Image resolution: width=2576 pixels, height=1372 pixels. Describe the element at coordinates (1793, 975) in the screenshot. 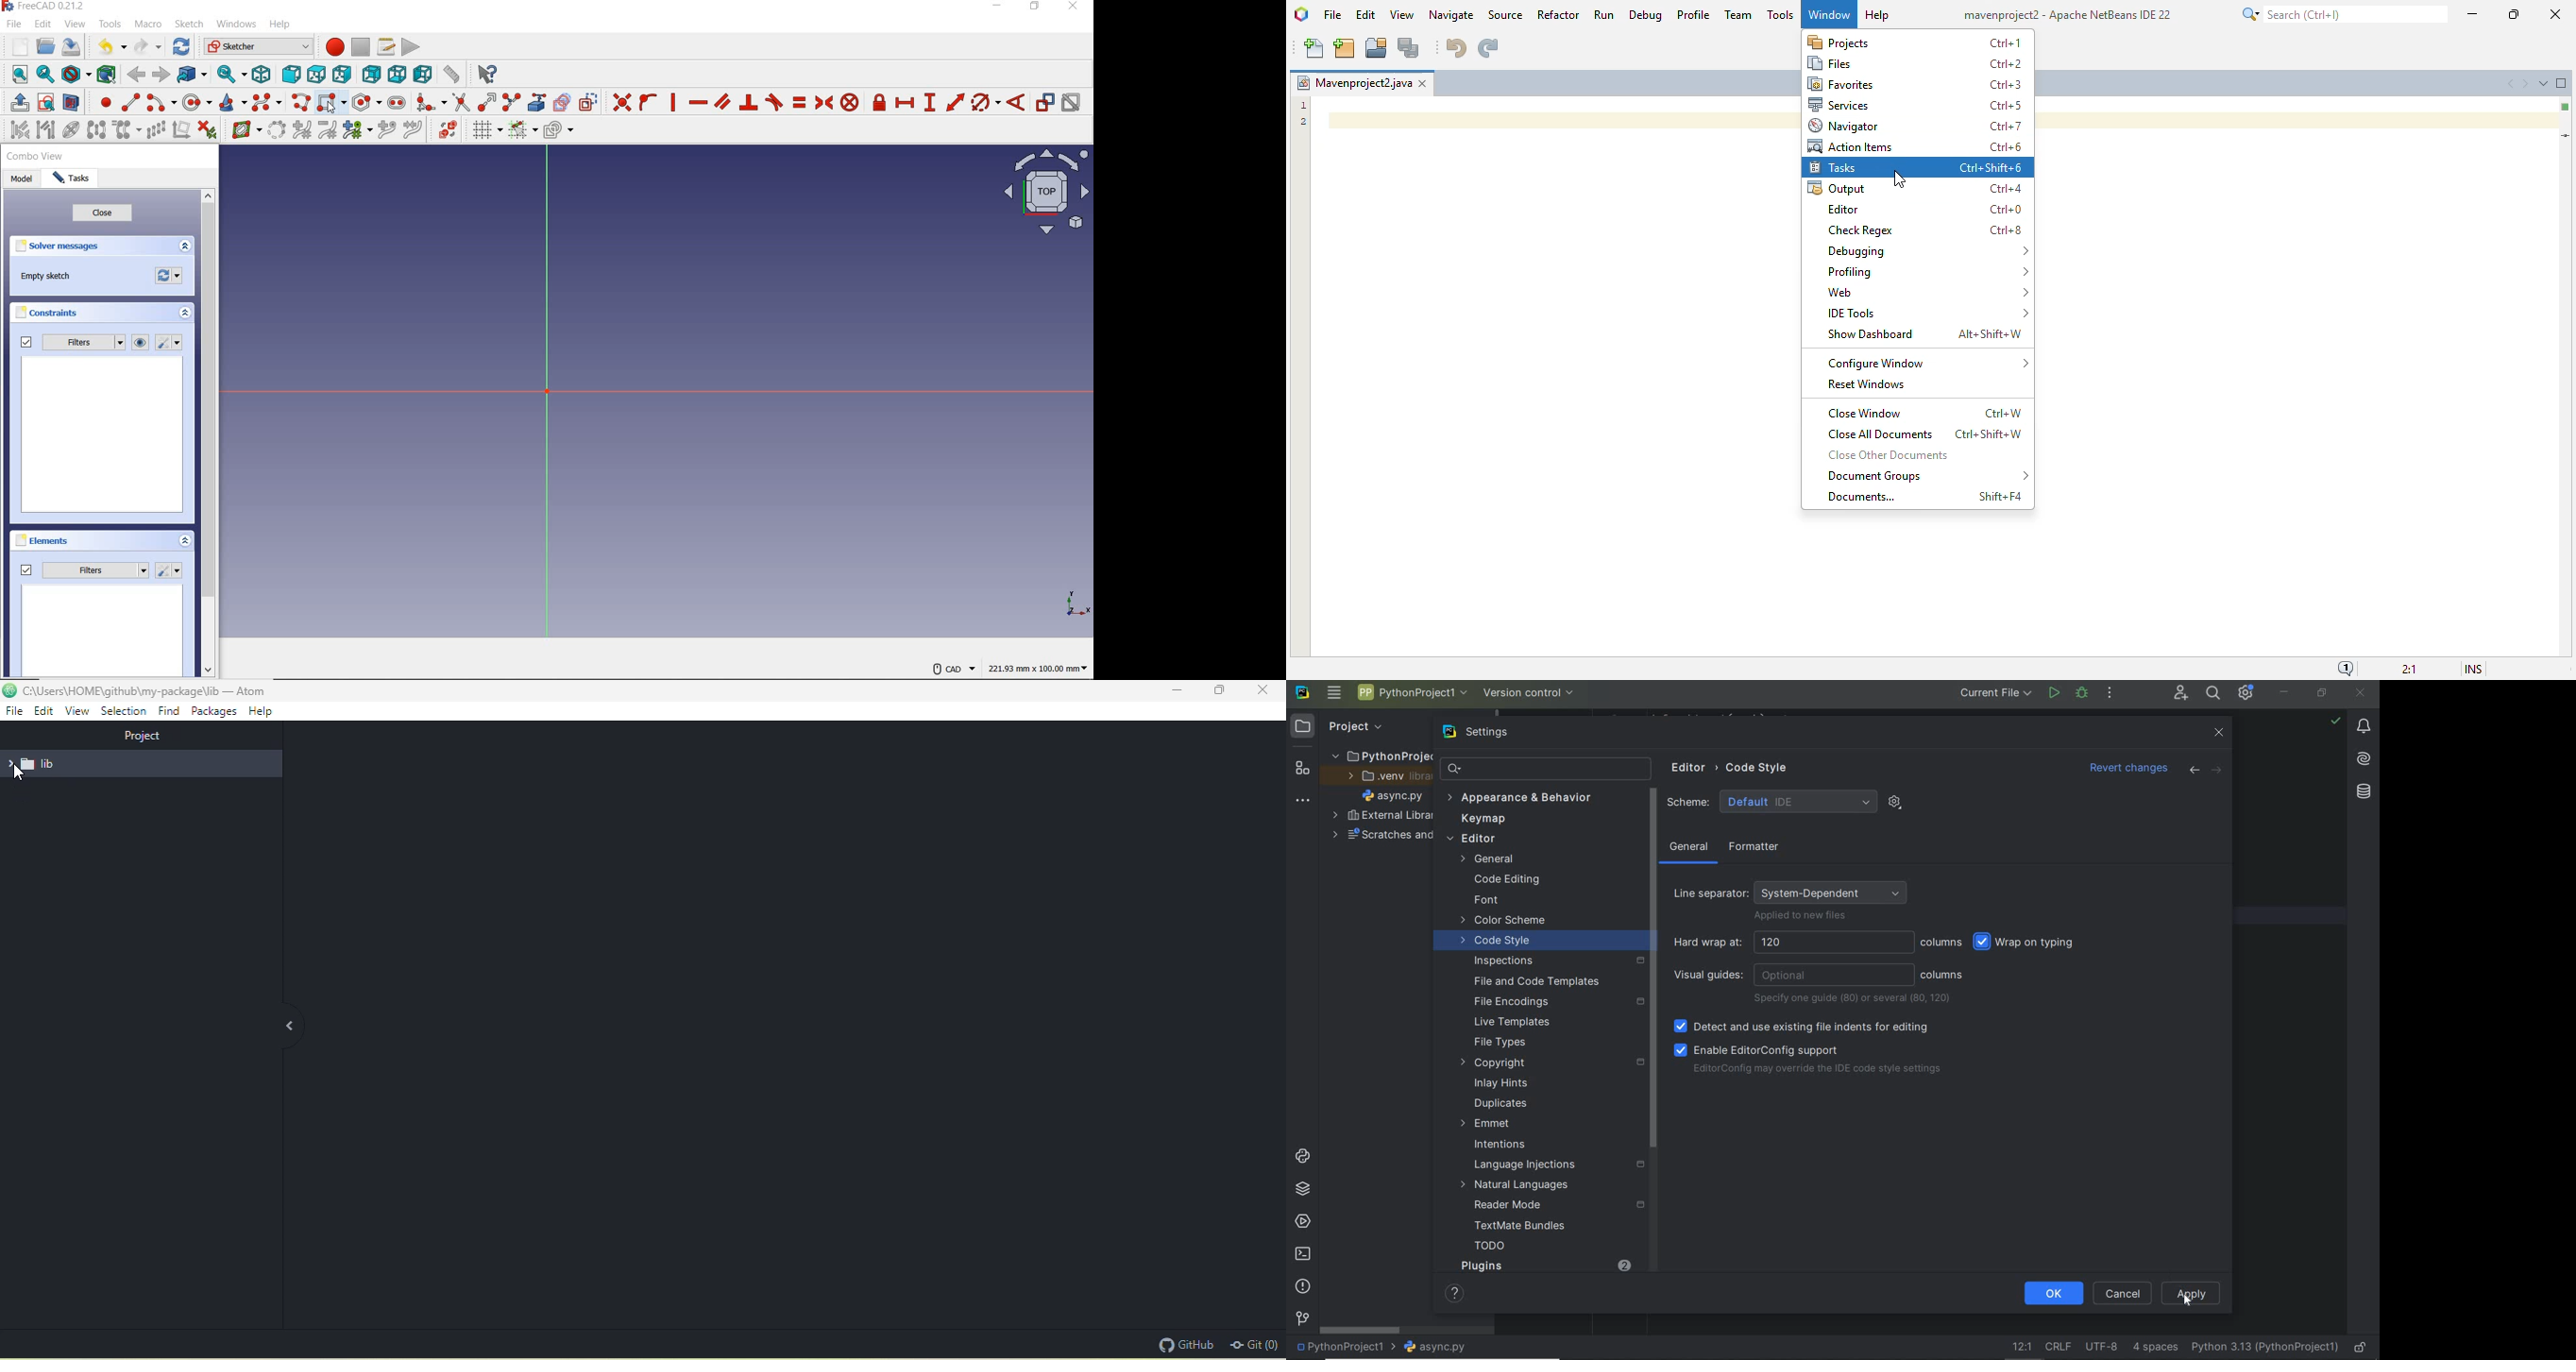

I see `visual guides` at that location.